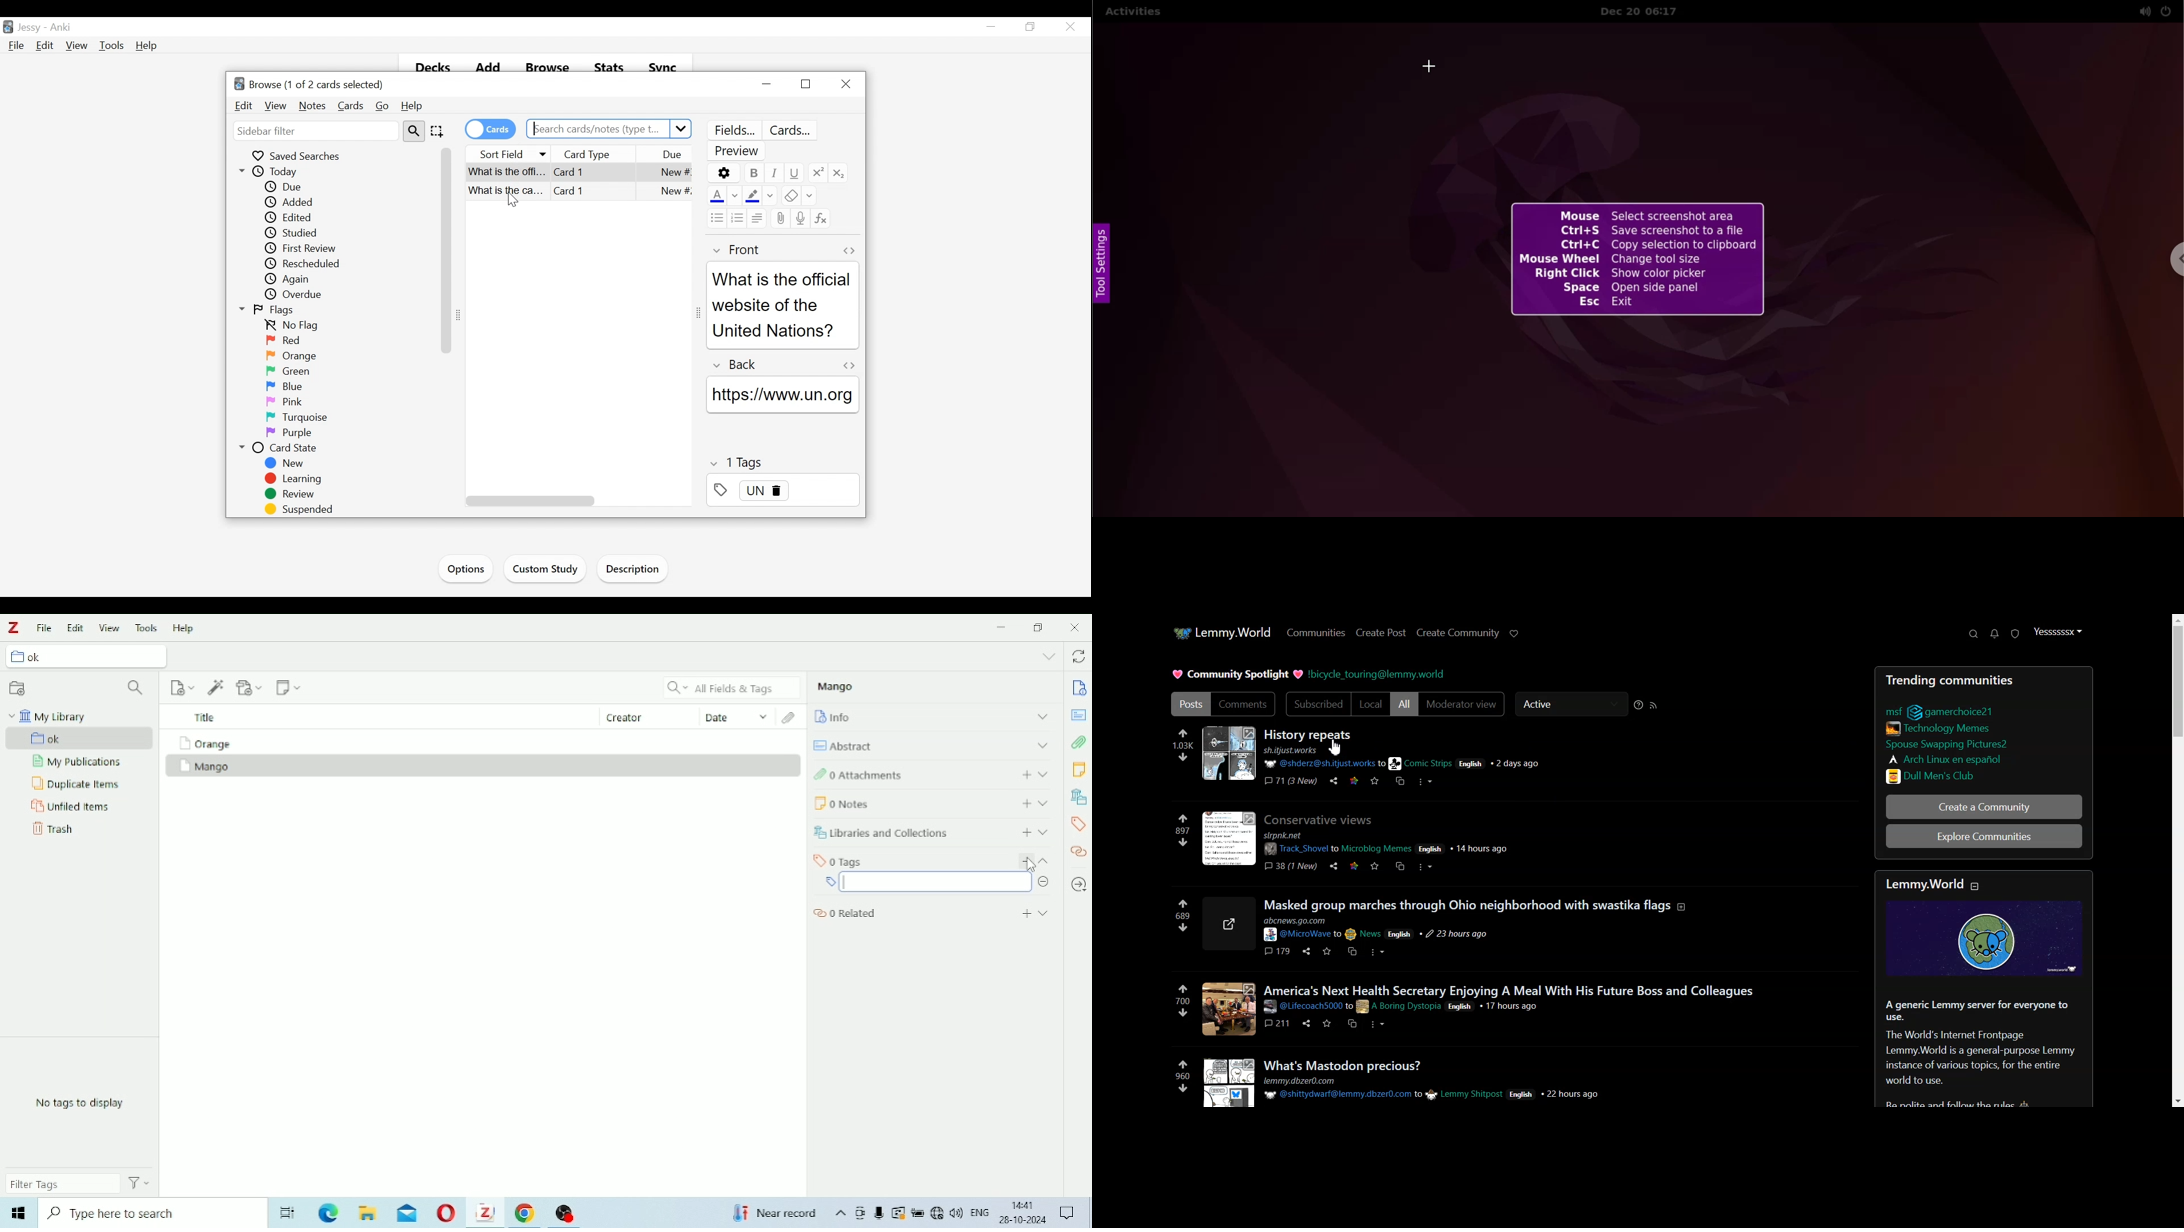 Image resolution: width=2184 pixels, height=1232 pixels. Describe the element at coordinates (671, 155) in the screenshot. I see `Due` at that location.